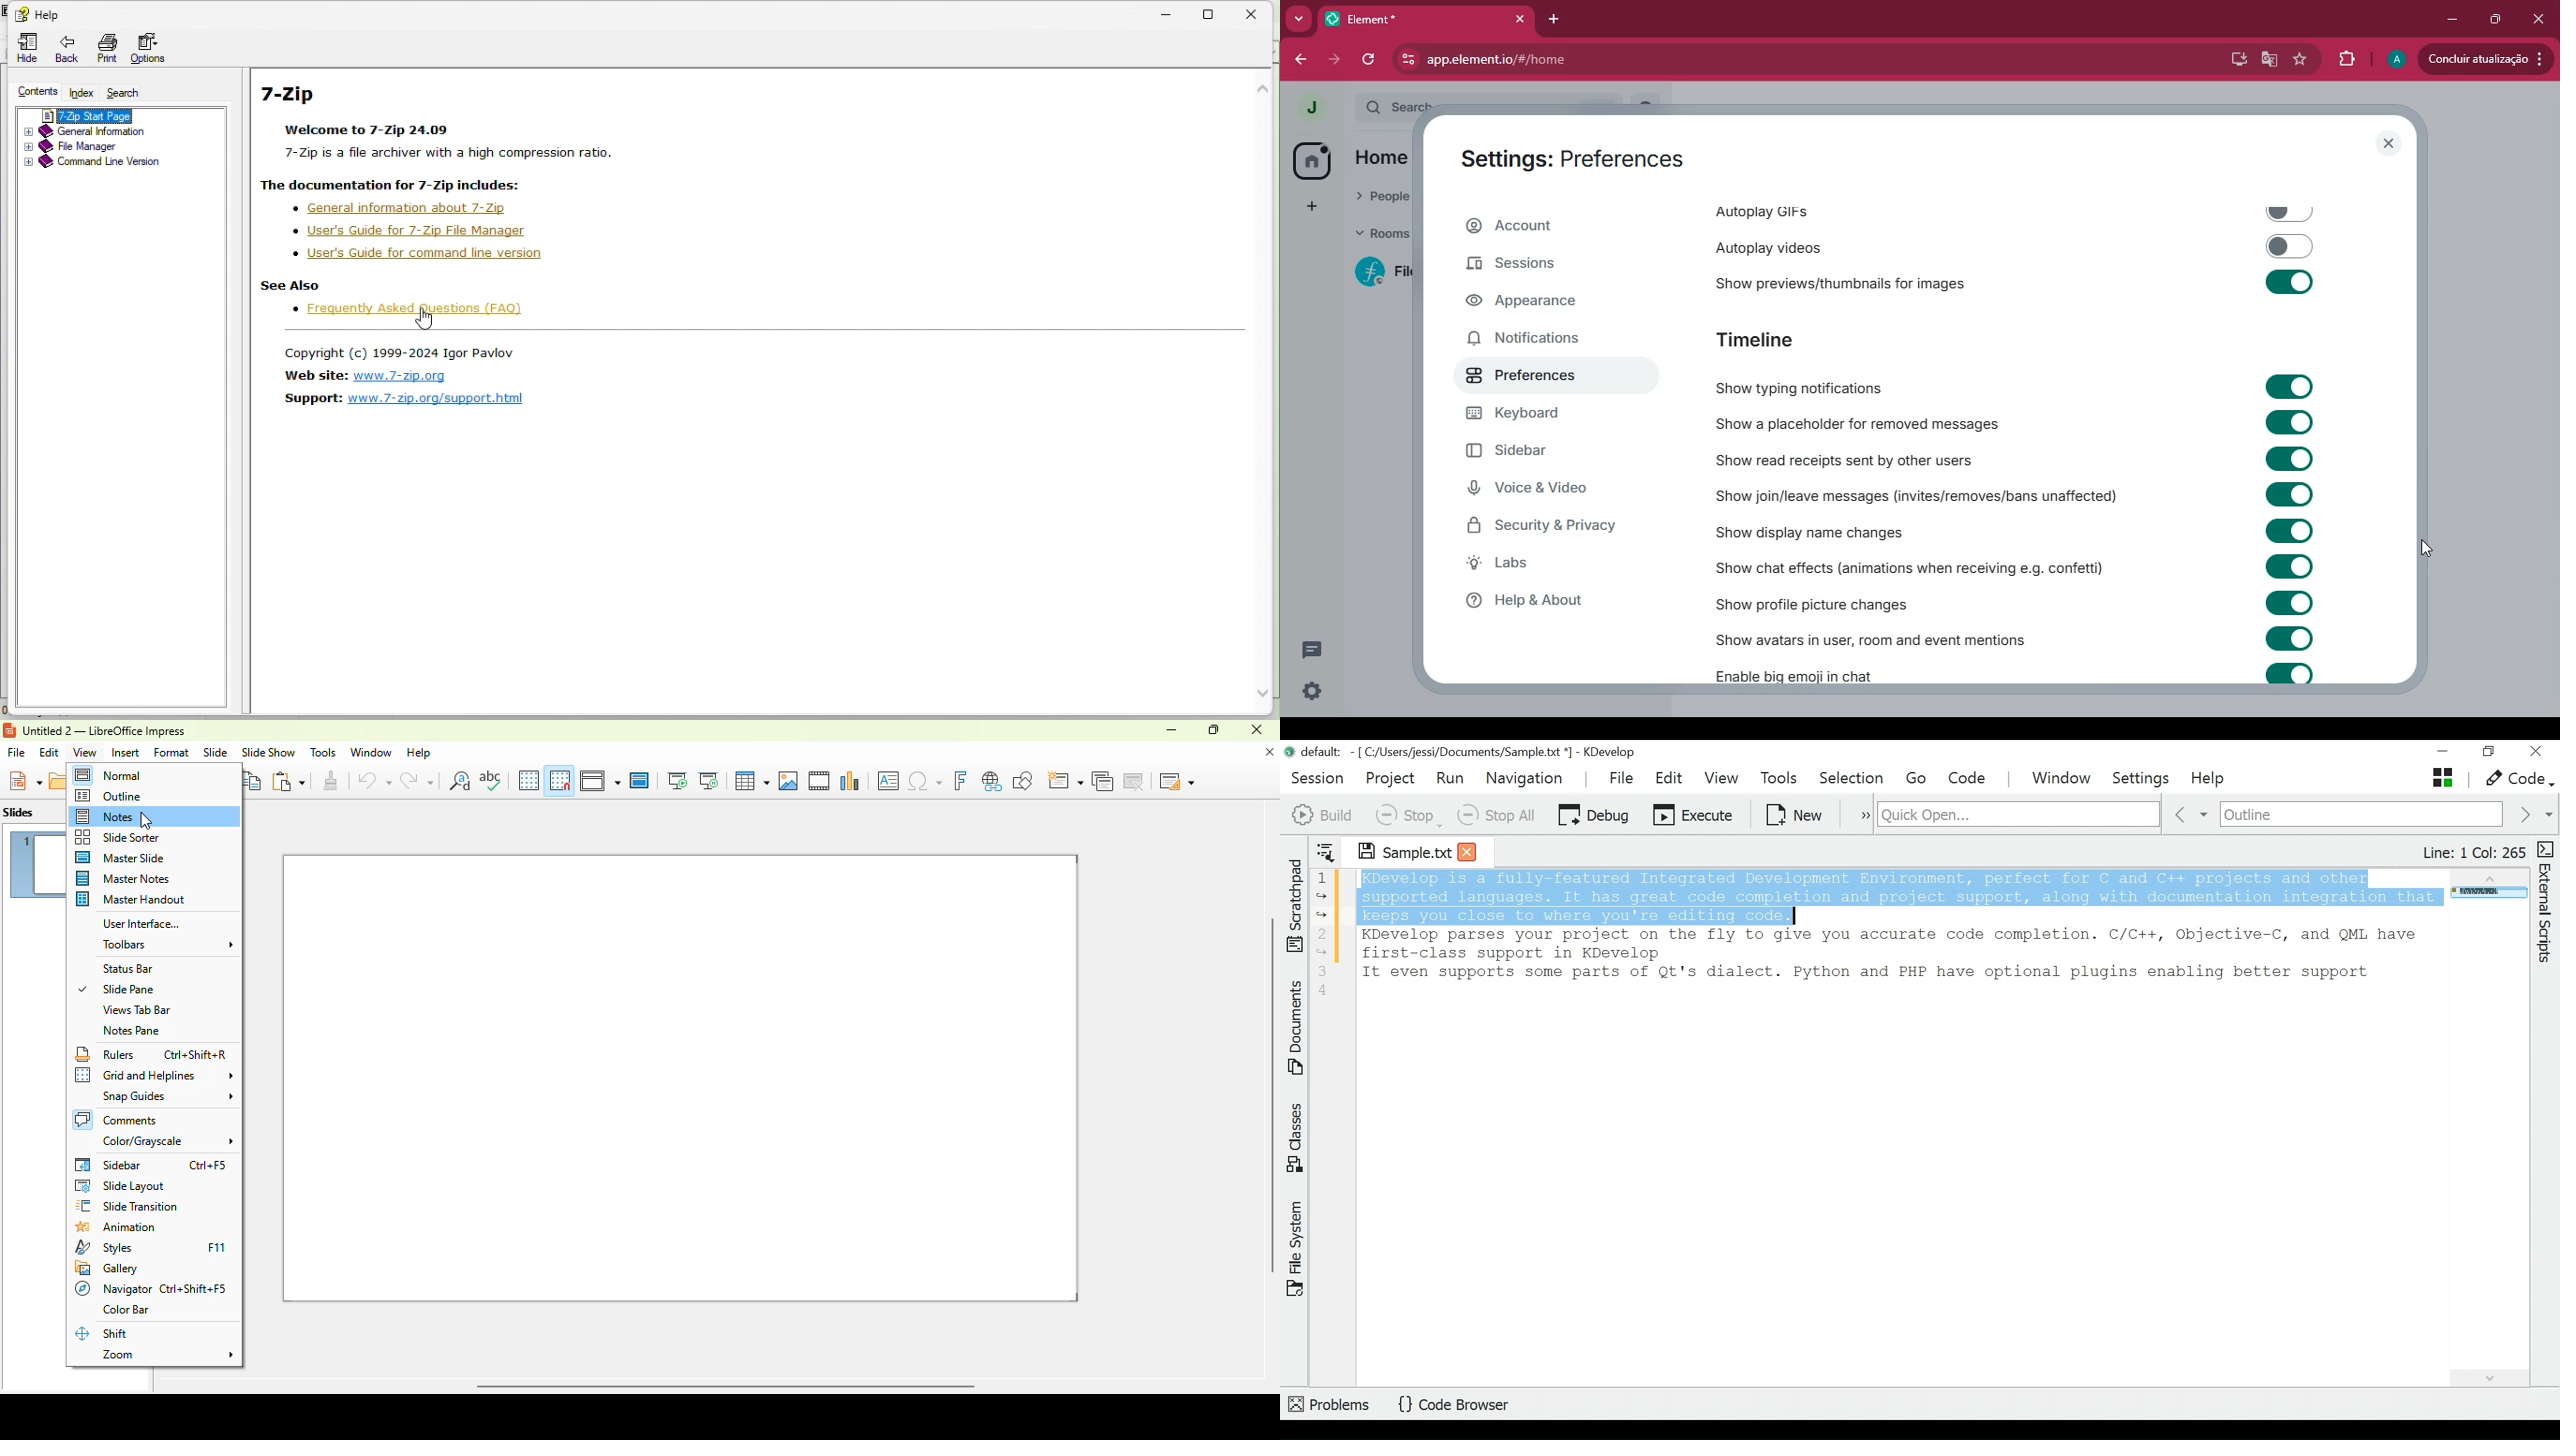  Describe the element at coordinates (1311, 653) in the screenshot. I see `conversation` at that location.